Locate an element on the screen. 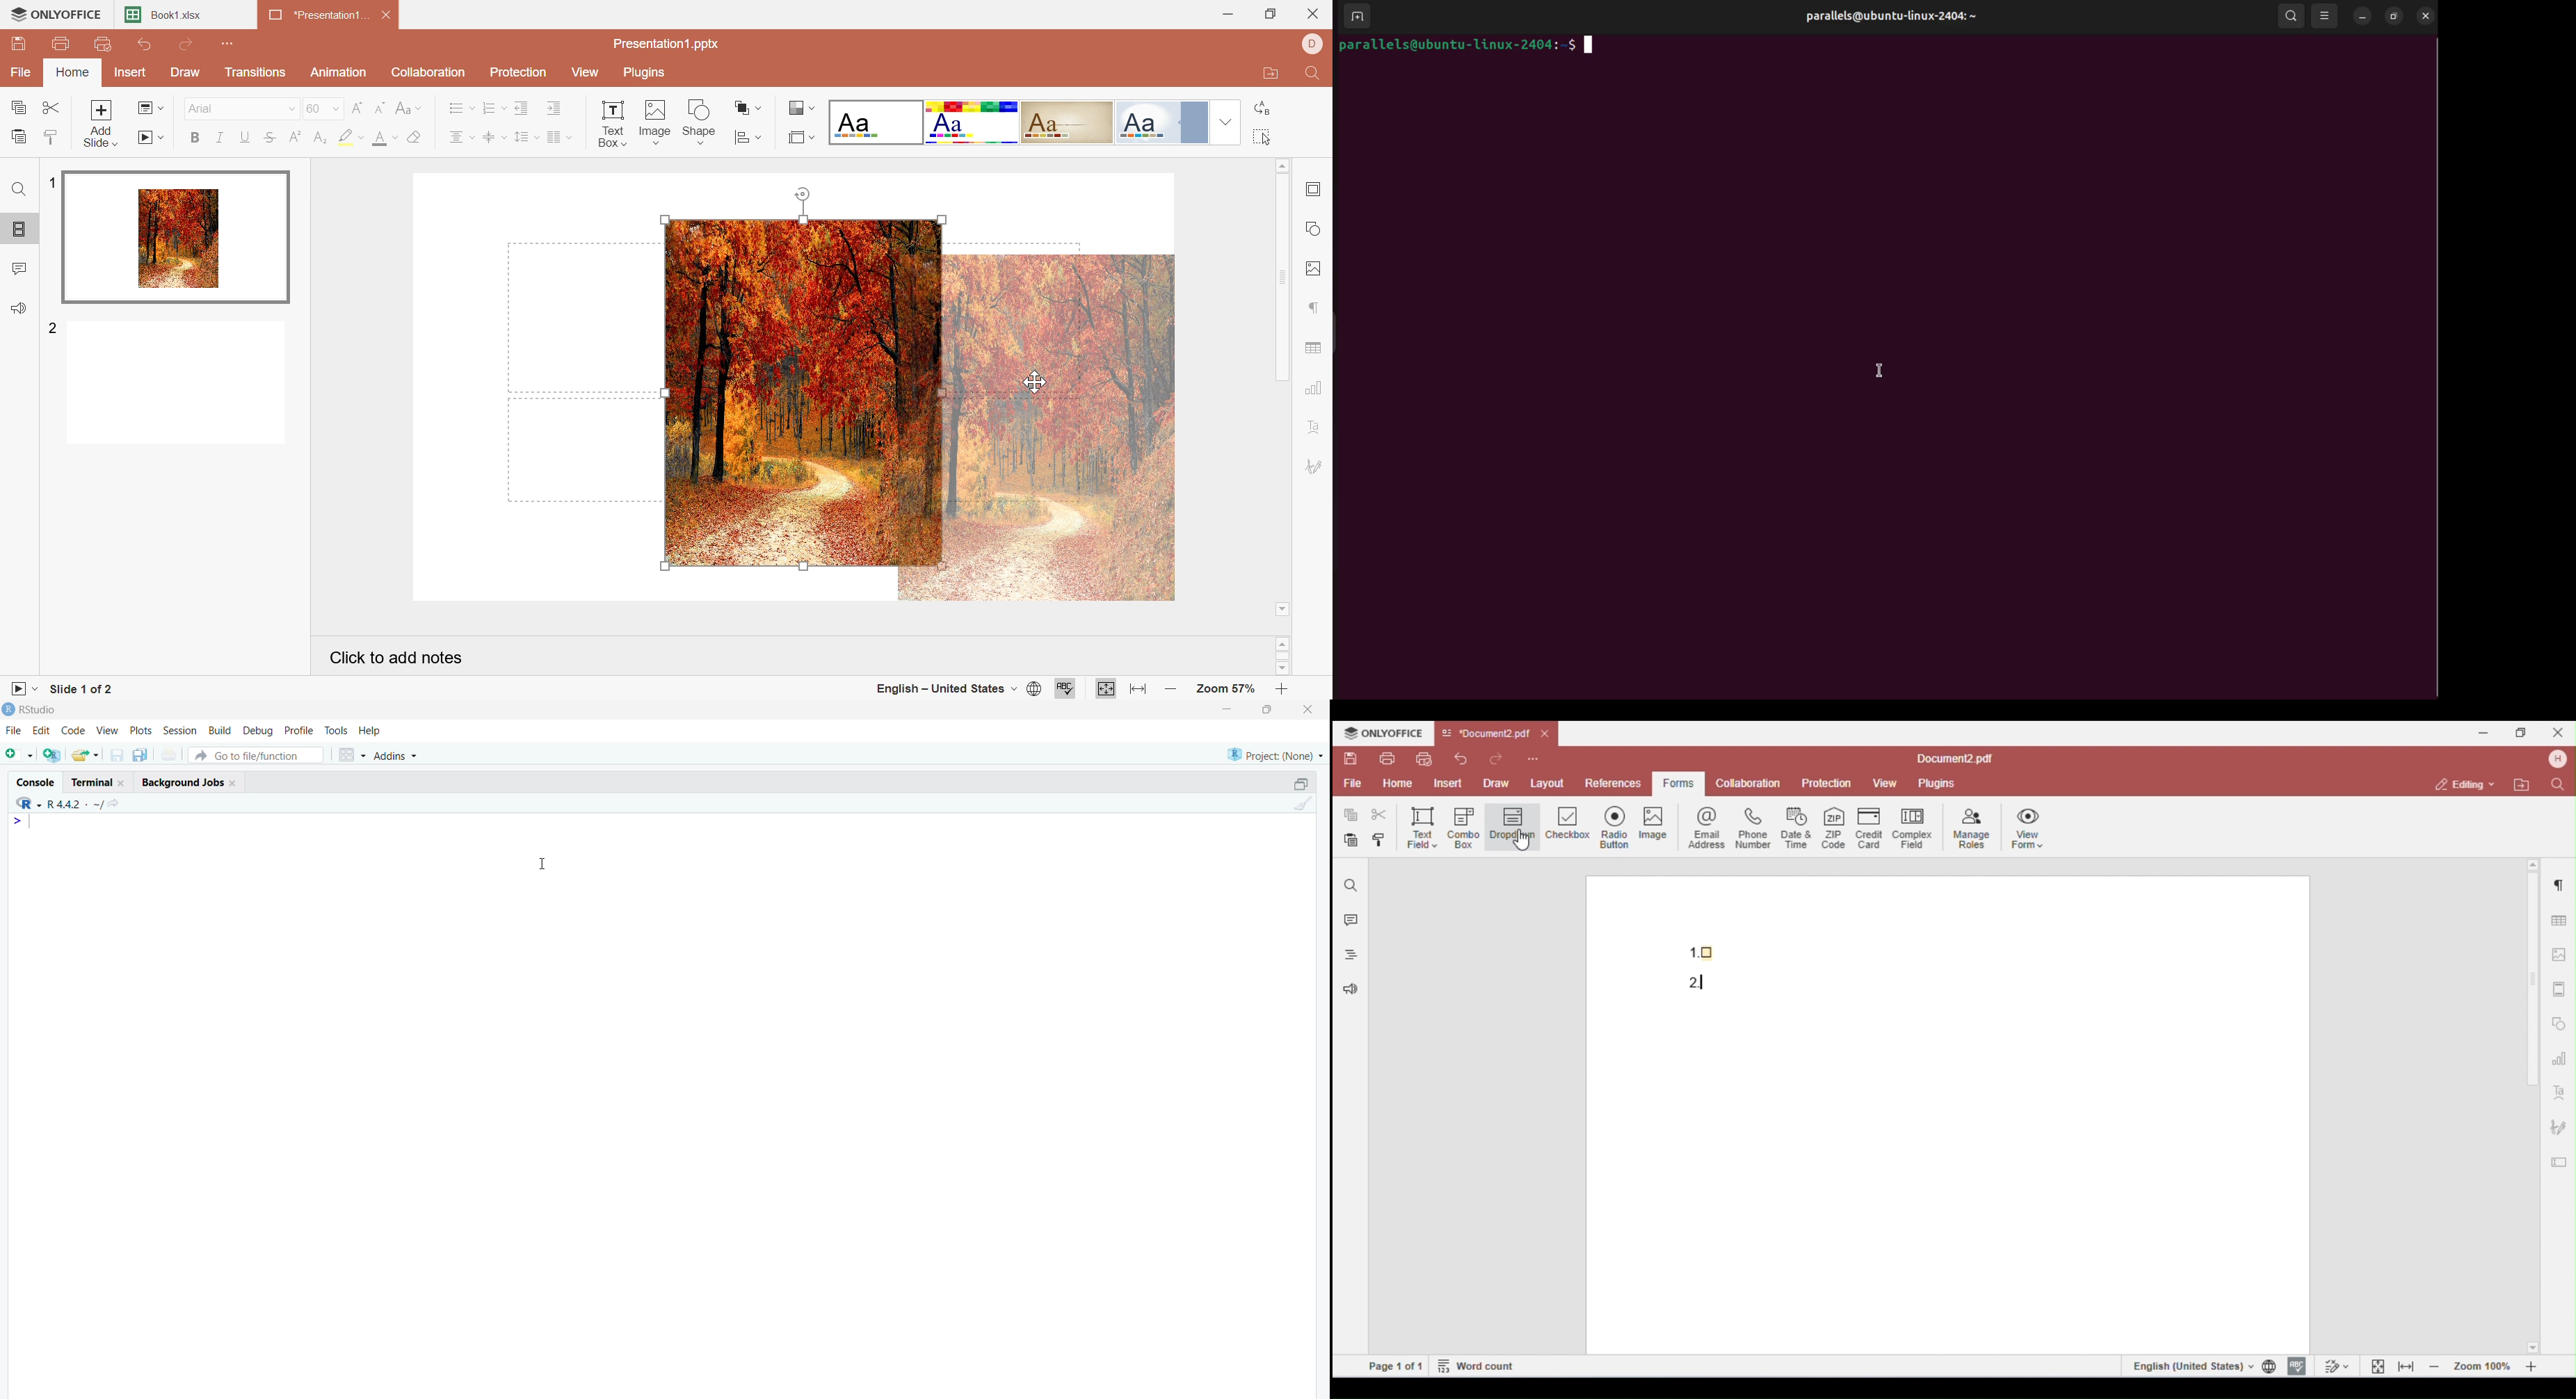  Image is located at coordinates (655, 121).